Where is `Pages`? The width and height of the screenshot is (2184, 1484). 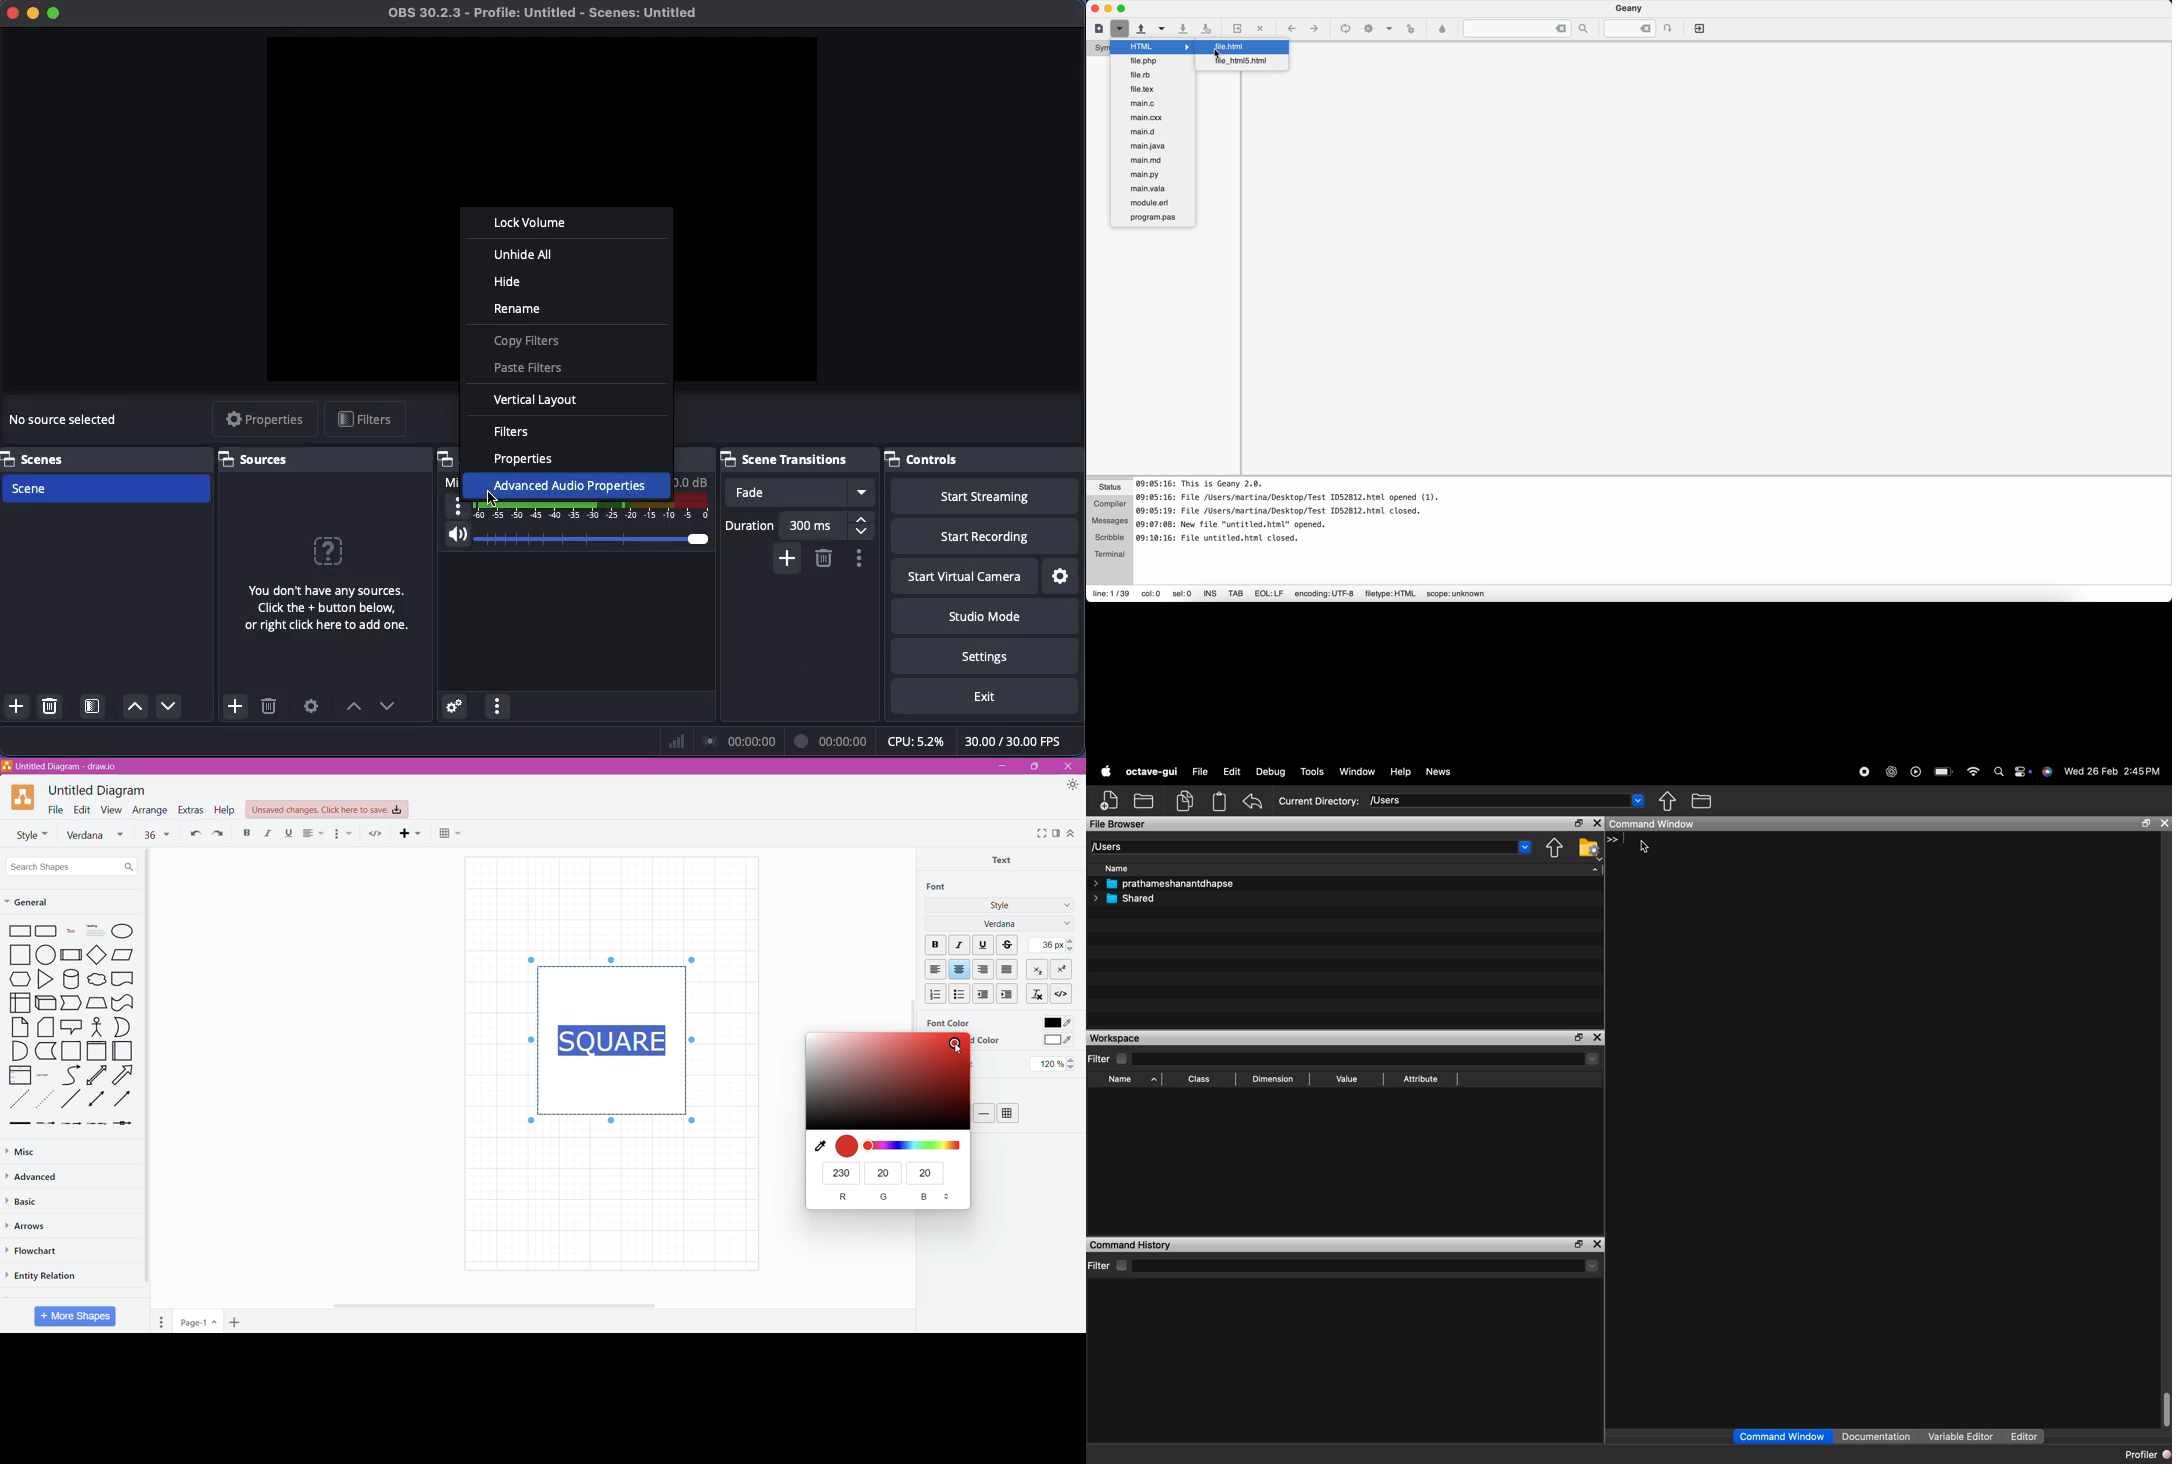 Pages is located at coordinates (162, 1322).